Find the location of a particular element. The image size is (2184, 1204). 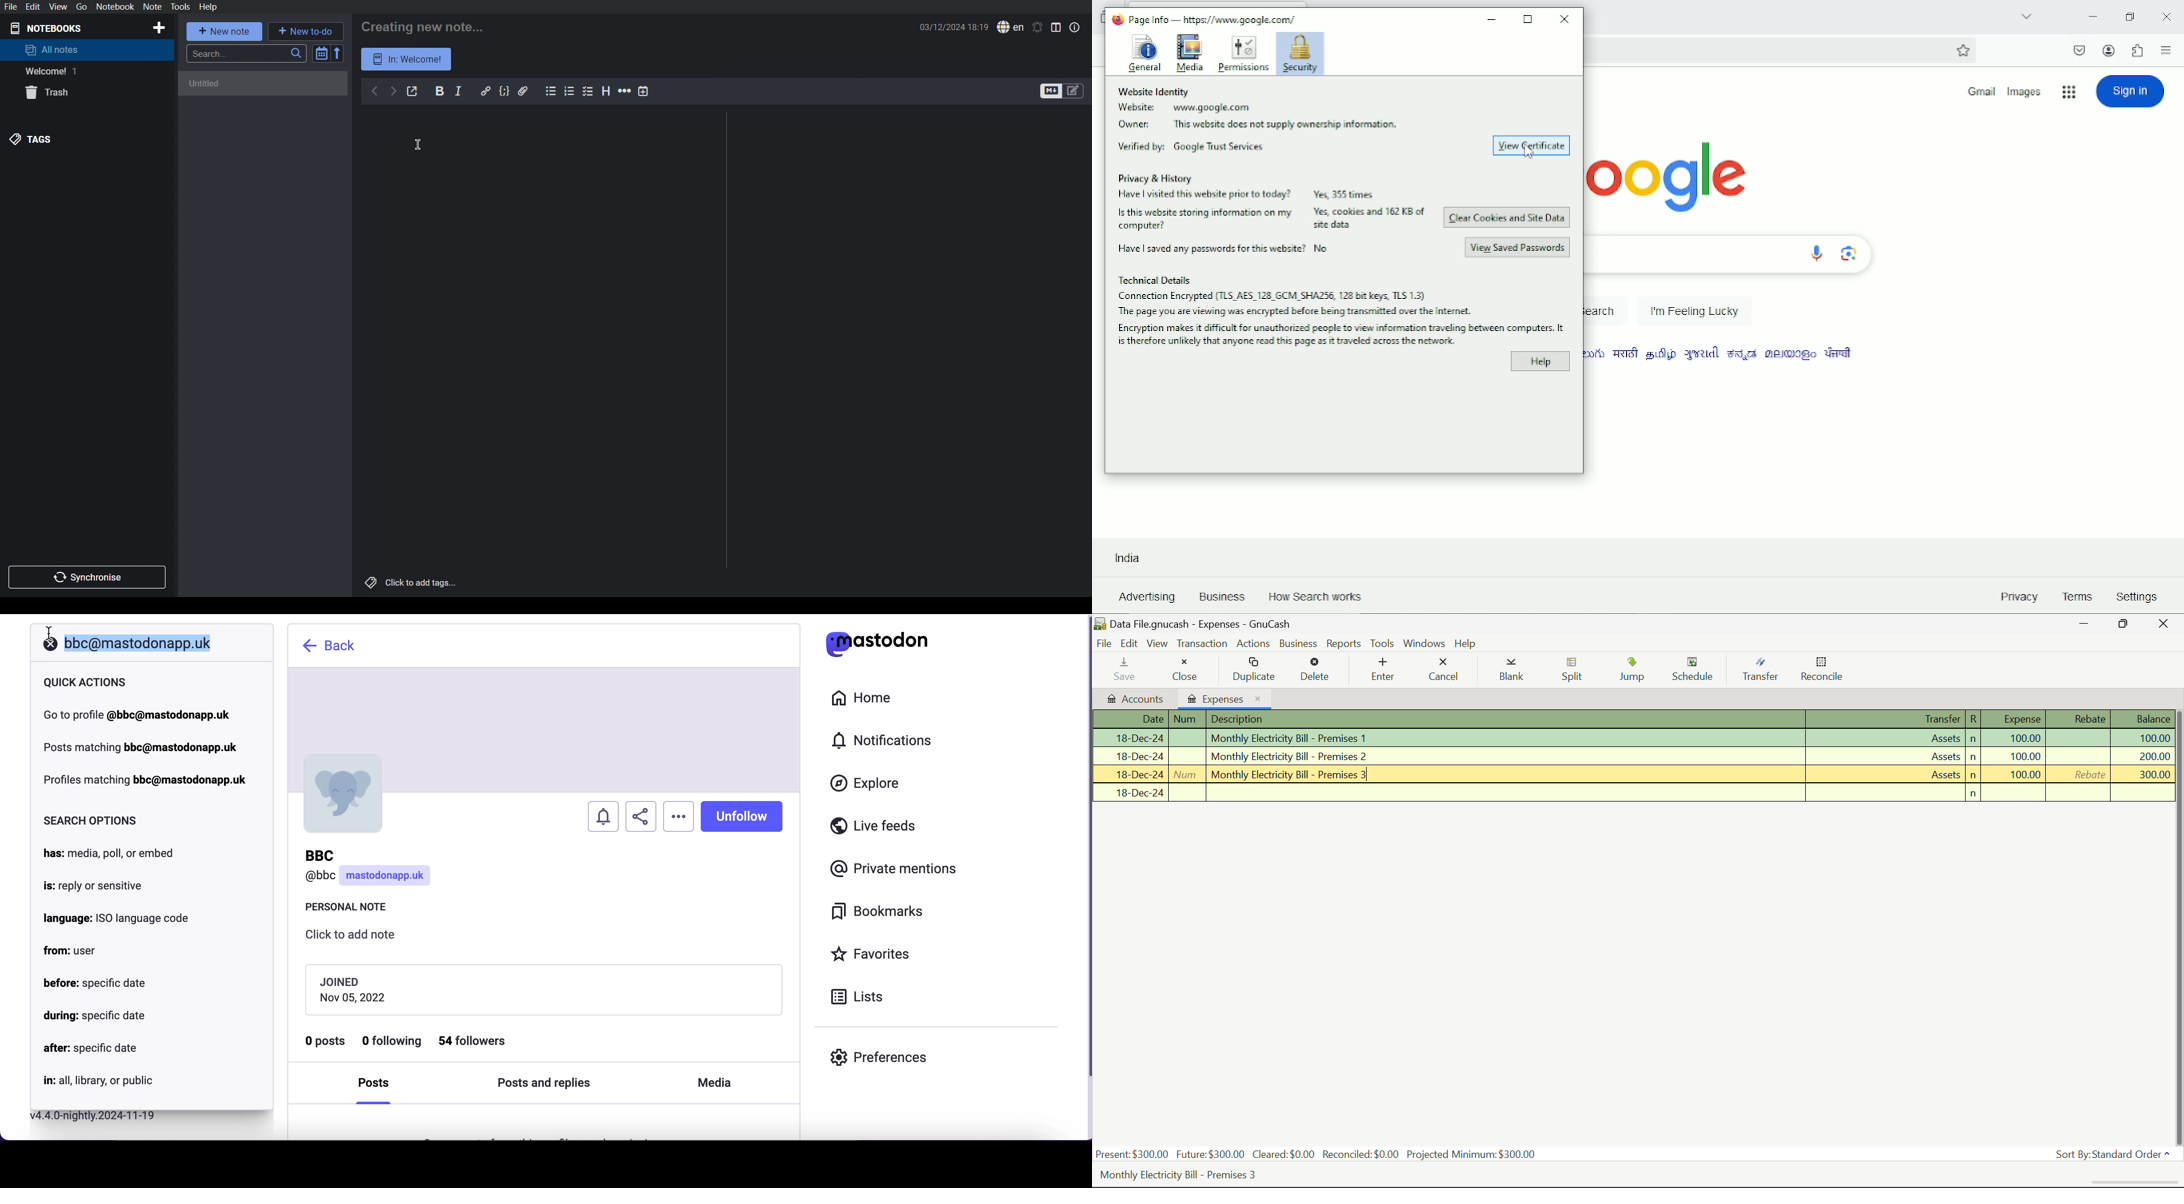

View is located at coordinates (57, 6).